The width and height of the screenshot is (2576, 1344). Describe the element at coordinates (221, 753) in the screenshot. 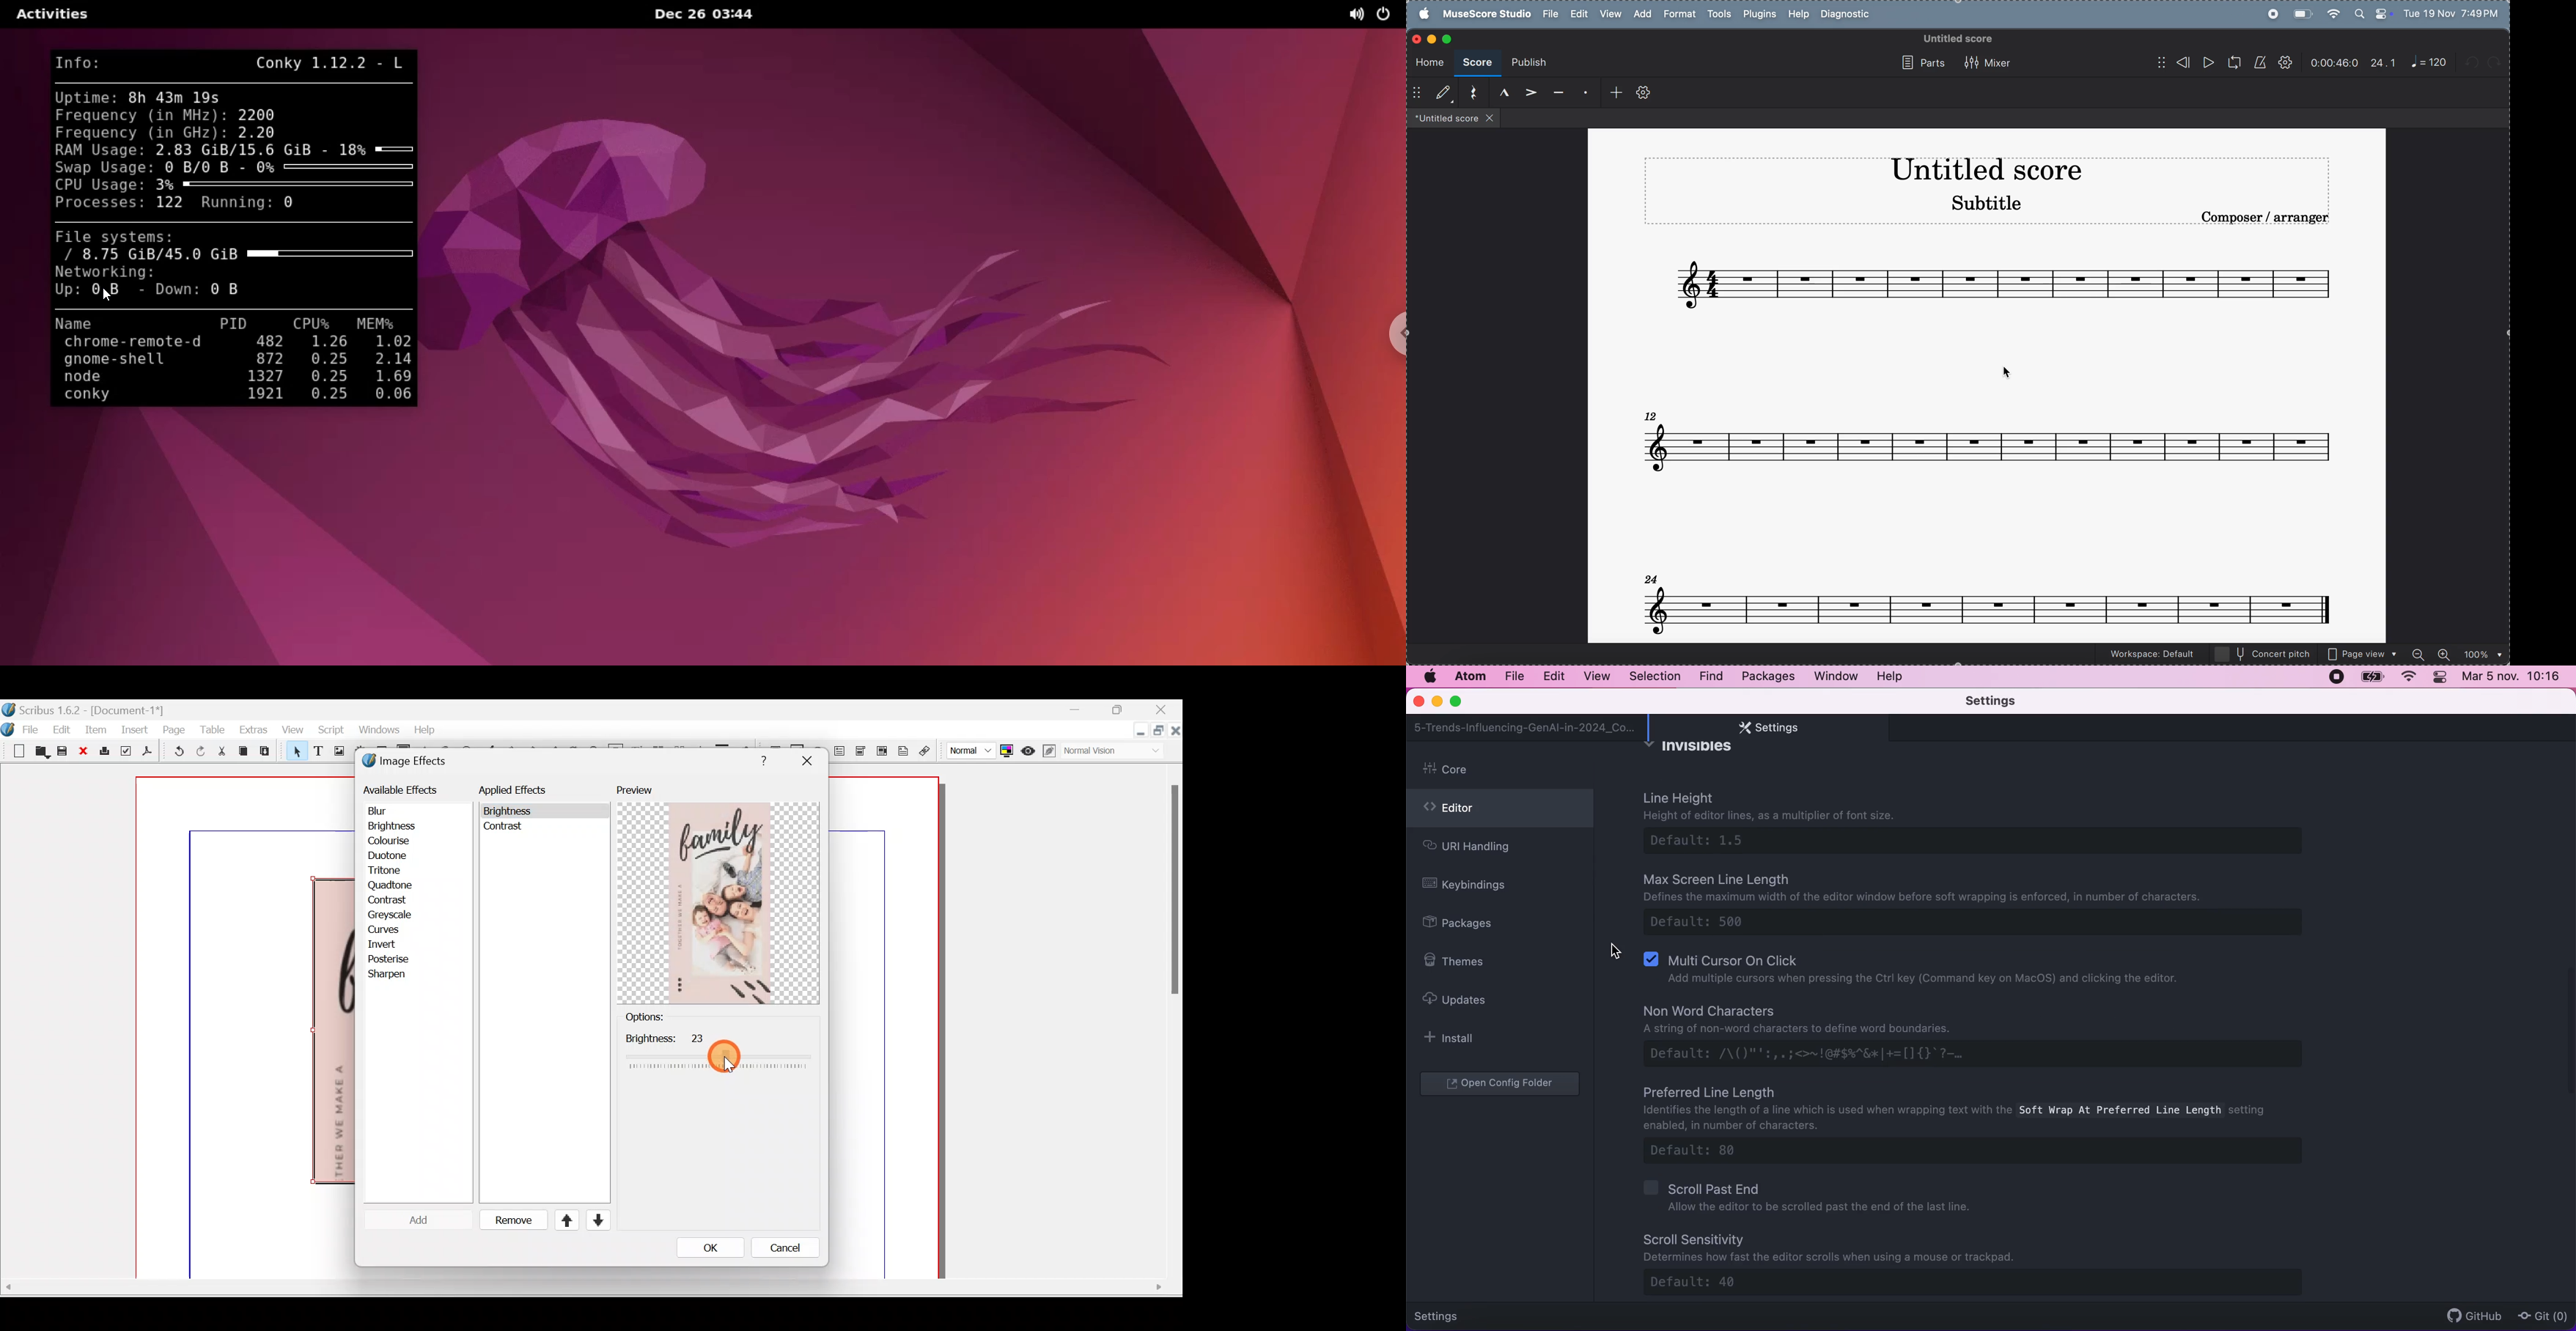

I see `Cut` at that location.